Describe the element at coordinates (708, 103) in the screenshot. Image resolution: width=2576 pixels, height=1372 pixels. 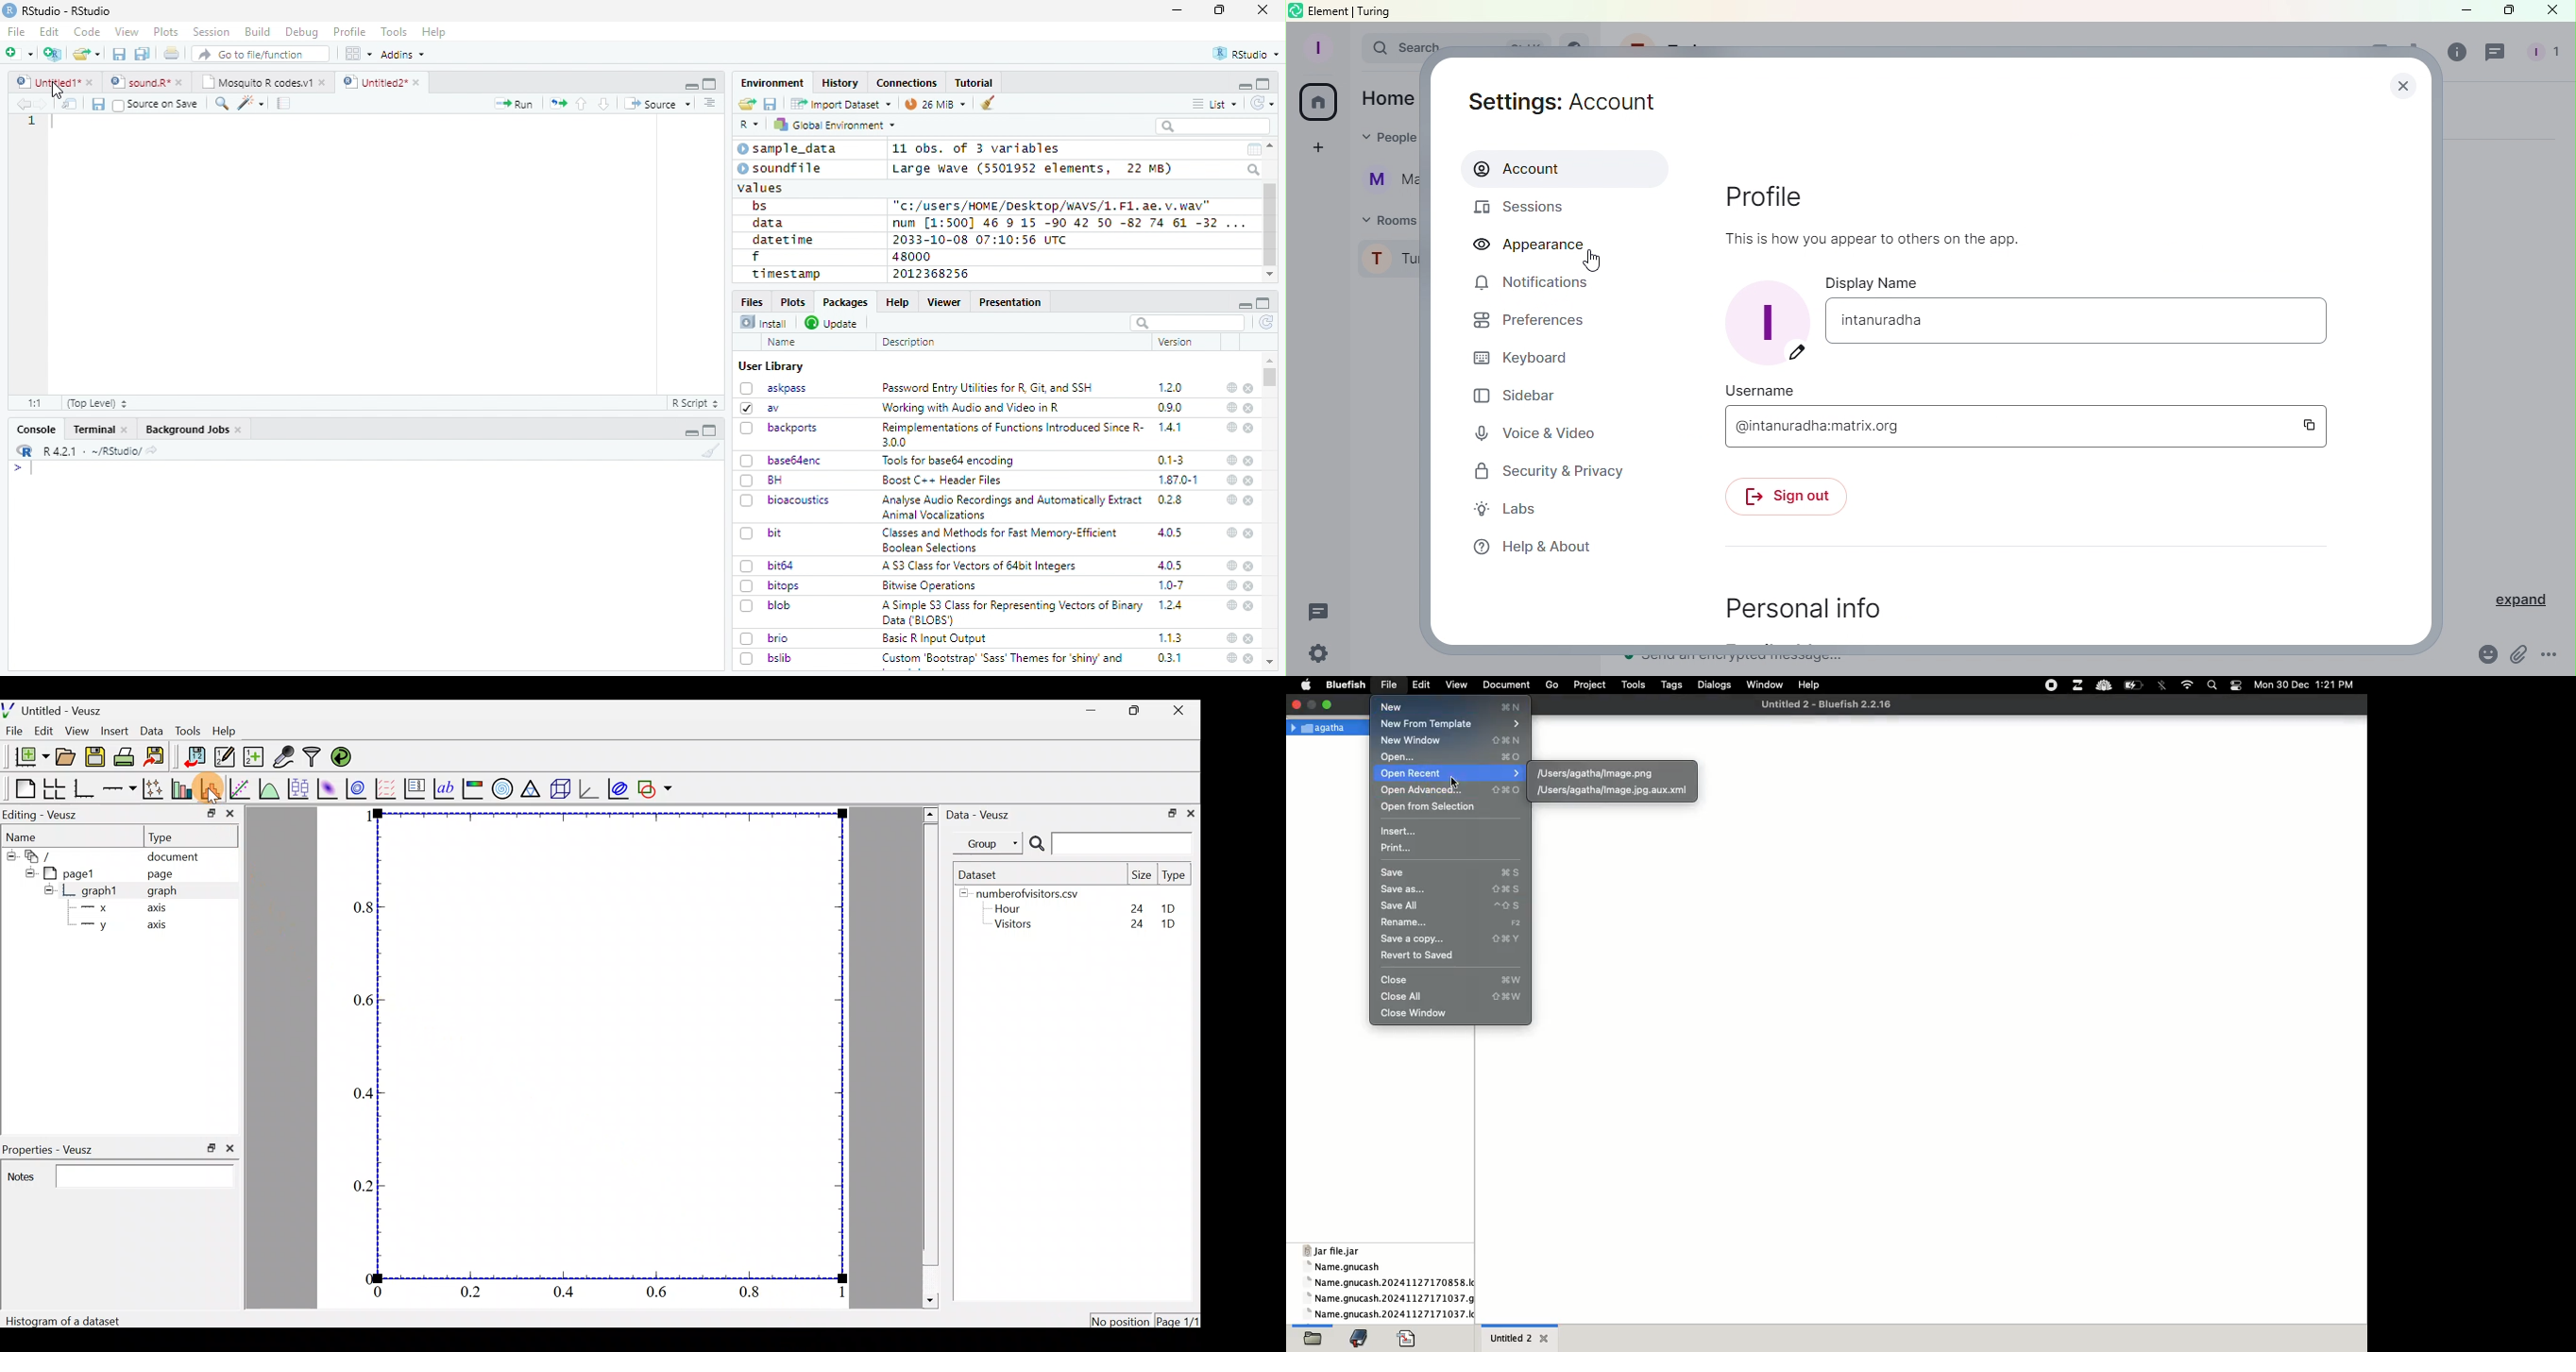
I see `Show document outline` at that location.